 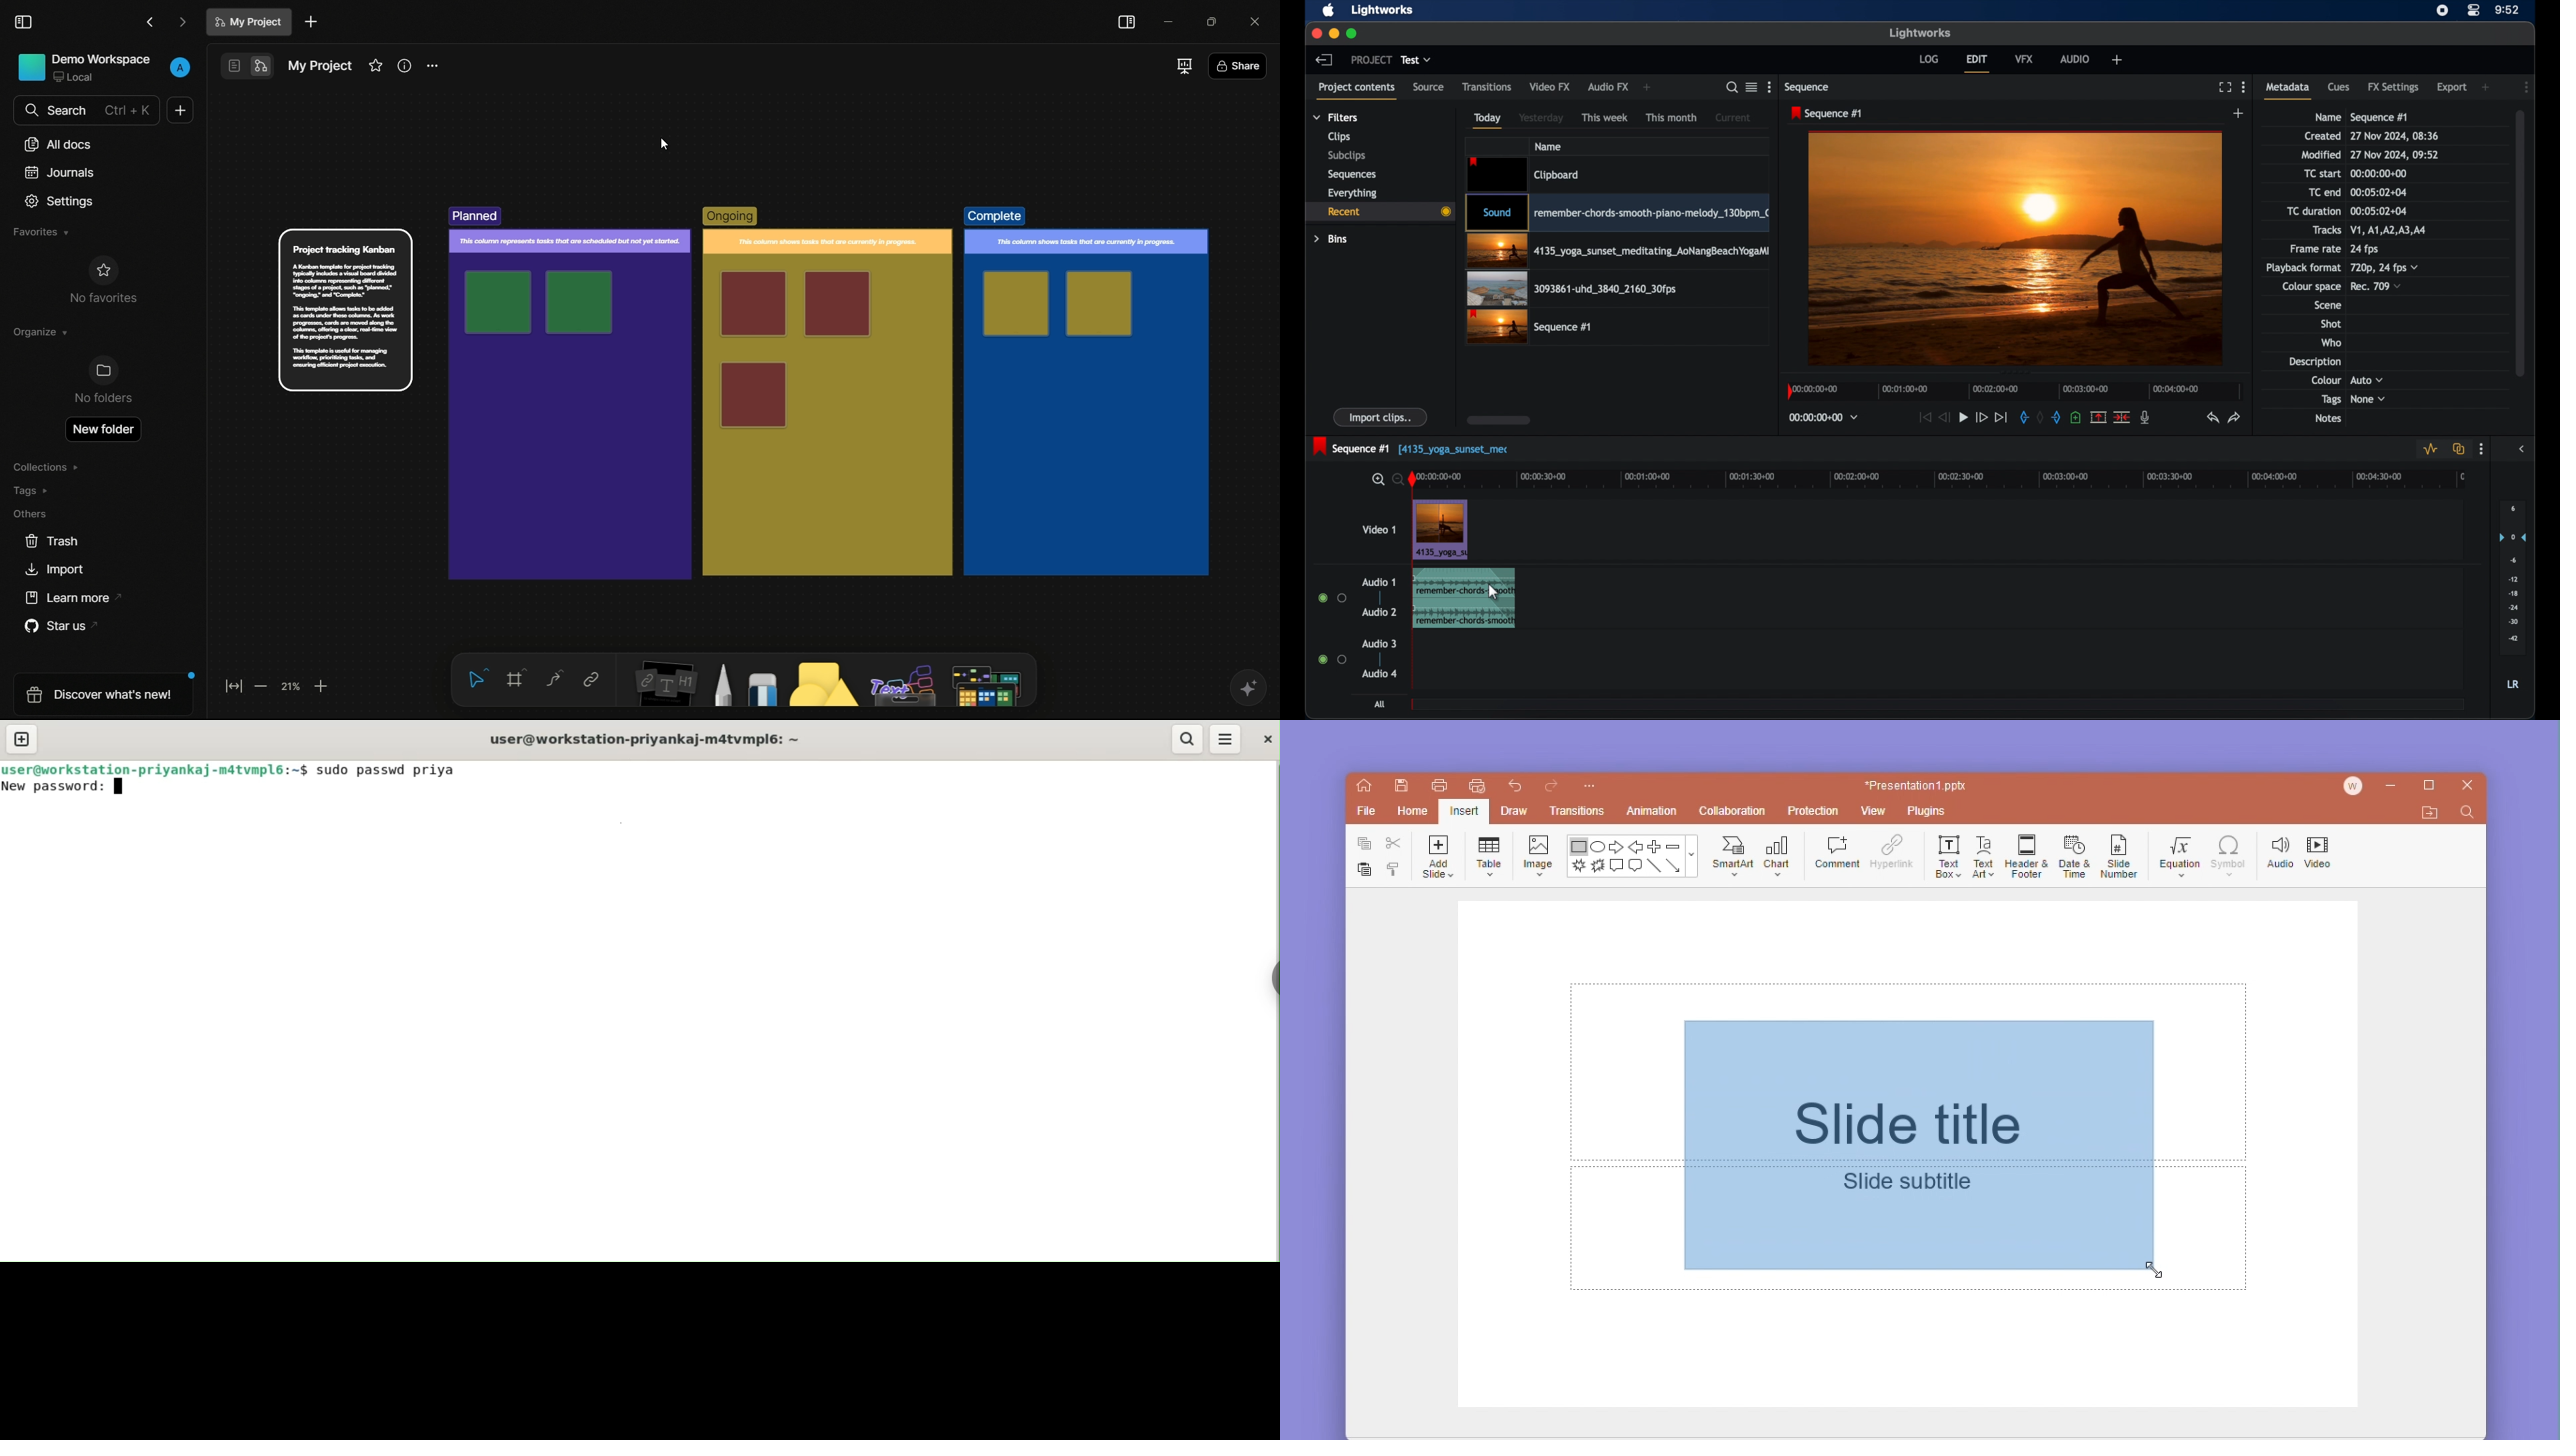 What do you see at coordinates (1981, 417) in the screenshot?
I see `fast forward` at bounding box center [1981, 417].